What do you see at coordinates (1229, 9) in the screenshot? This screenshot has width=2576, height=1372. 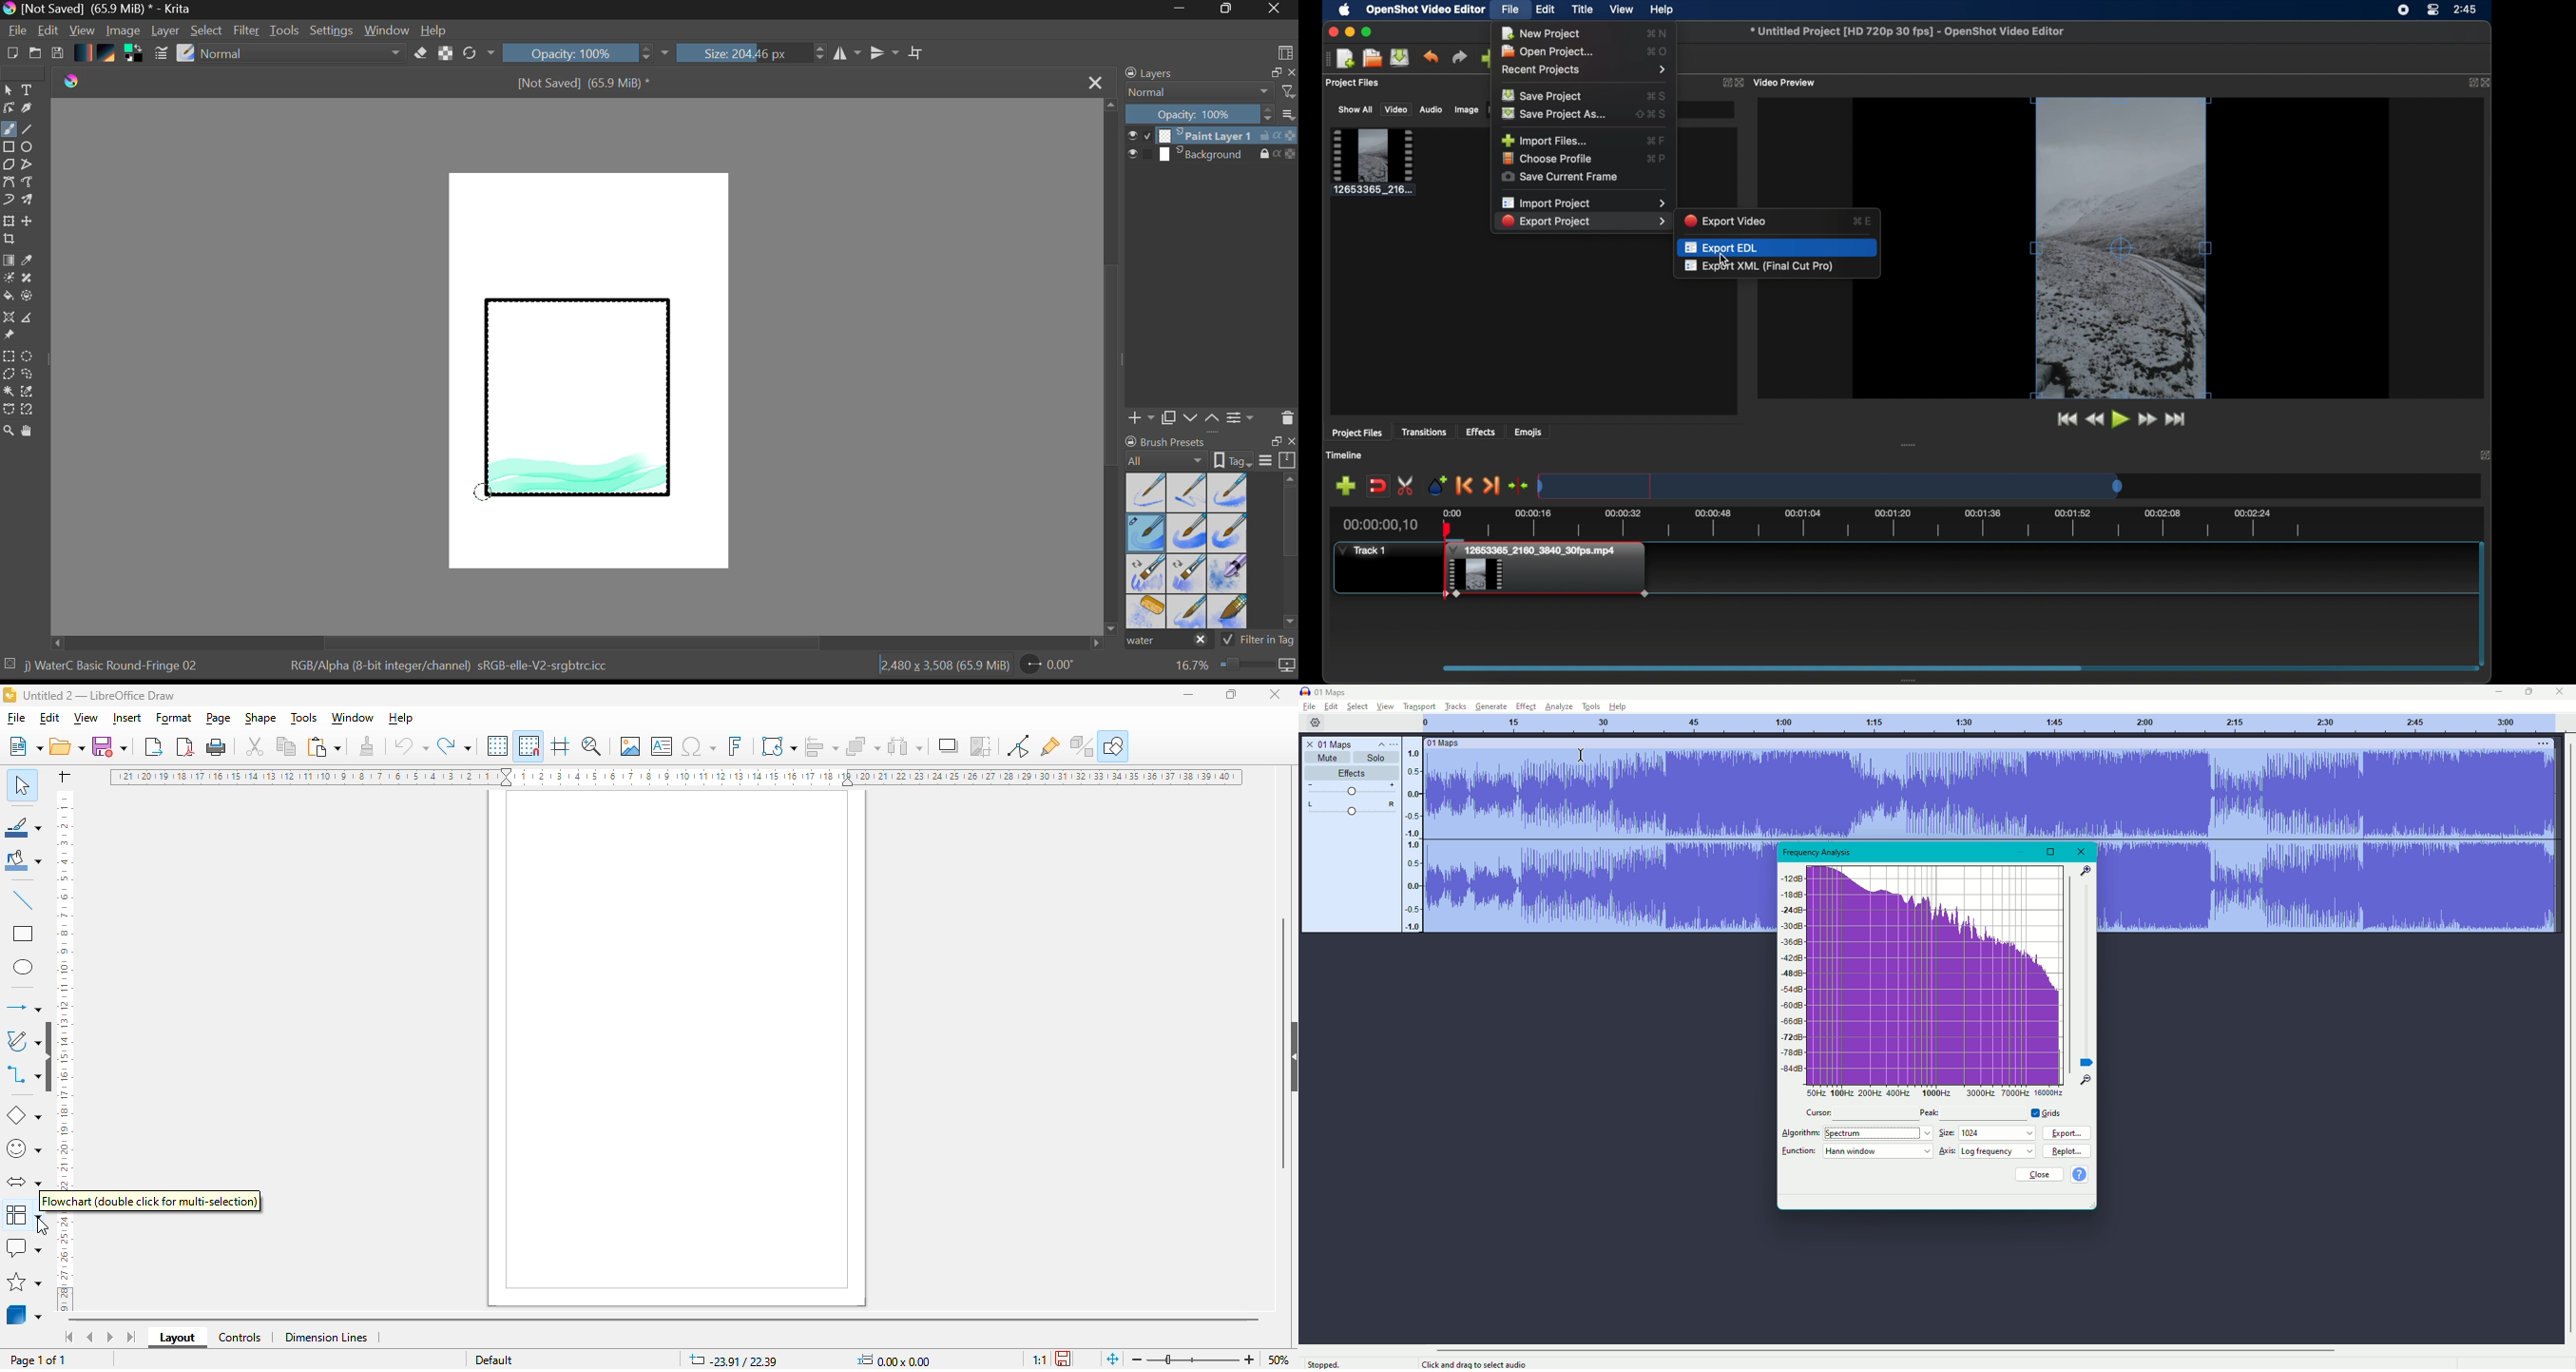 I see `Minimize` at bounding box center [1229, 9].